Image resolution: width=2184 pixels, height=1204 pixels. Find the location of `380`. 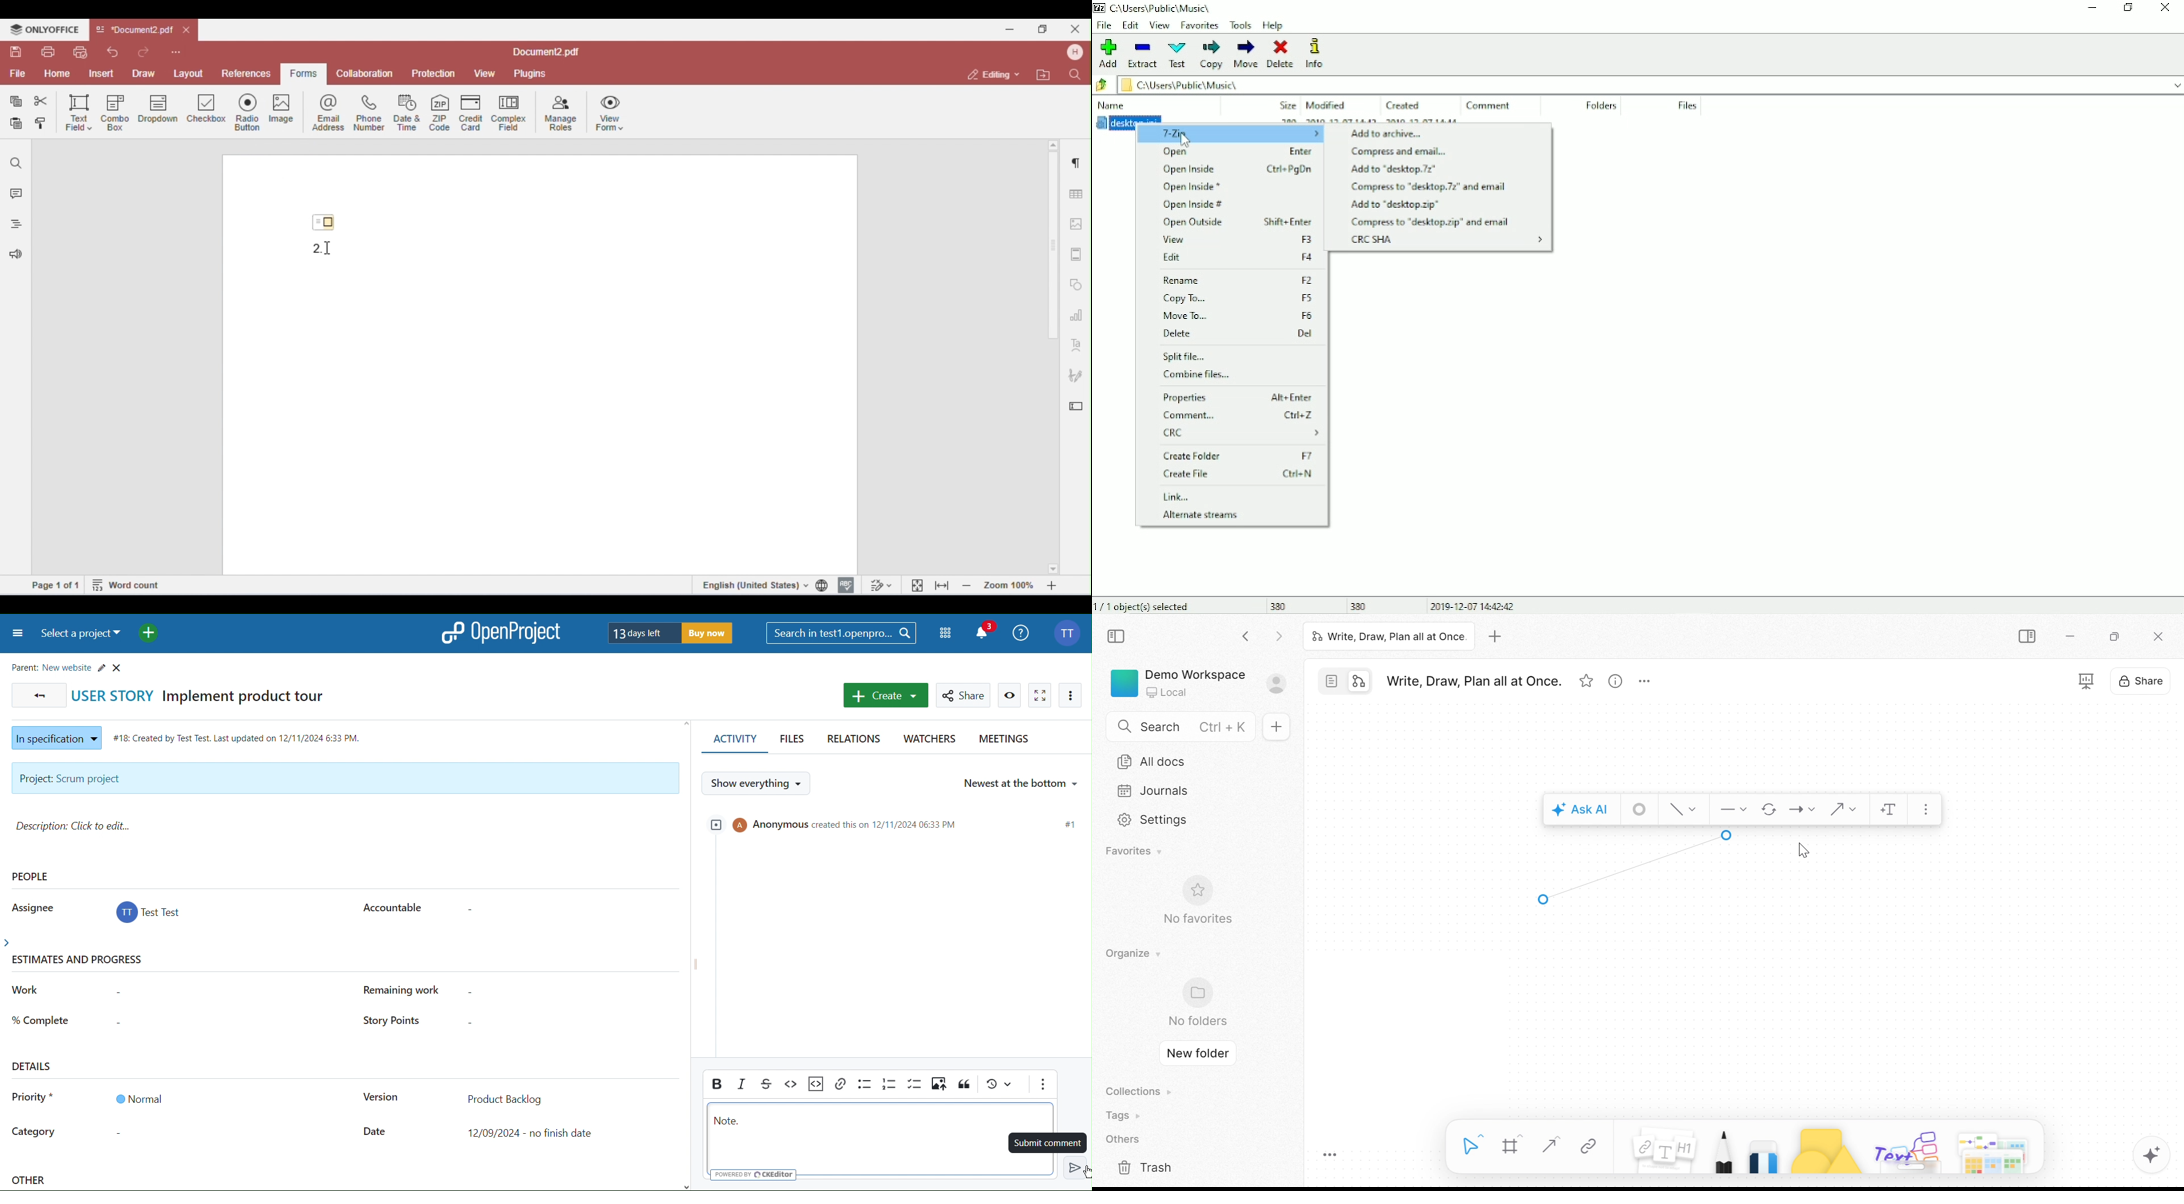

380 is located at coordinates (1359, 605).